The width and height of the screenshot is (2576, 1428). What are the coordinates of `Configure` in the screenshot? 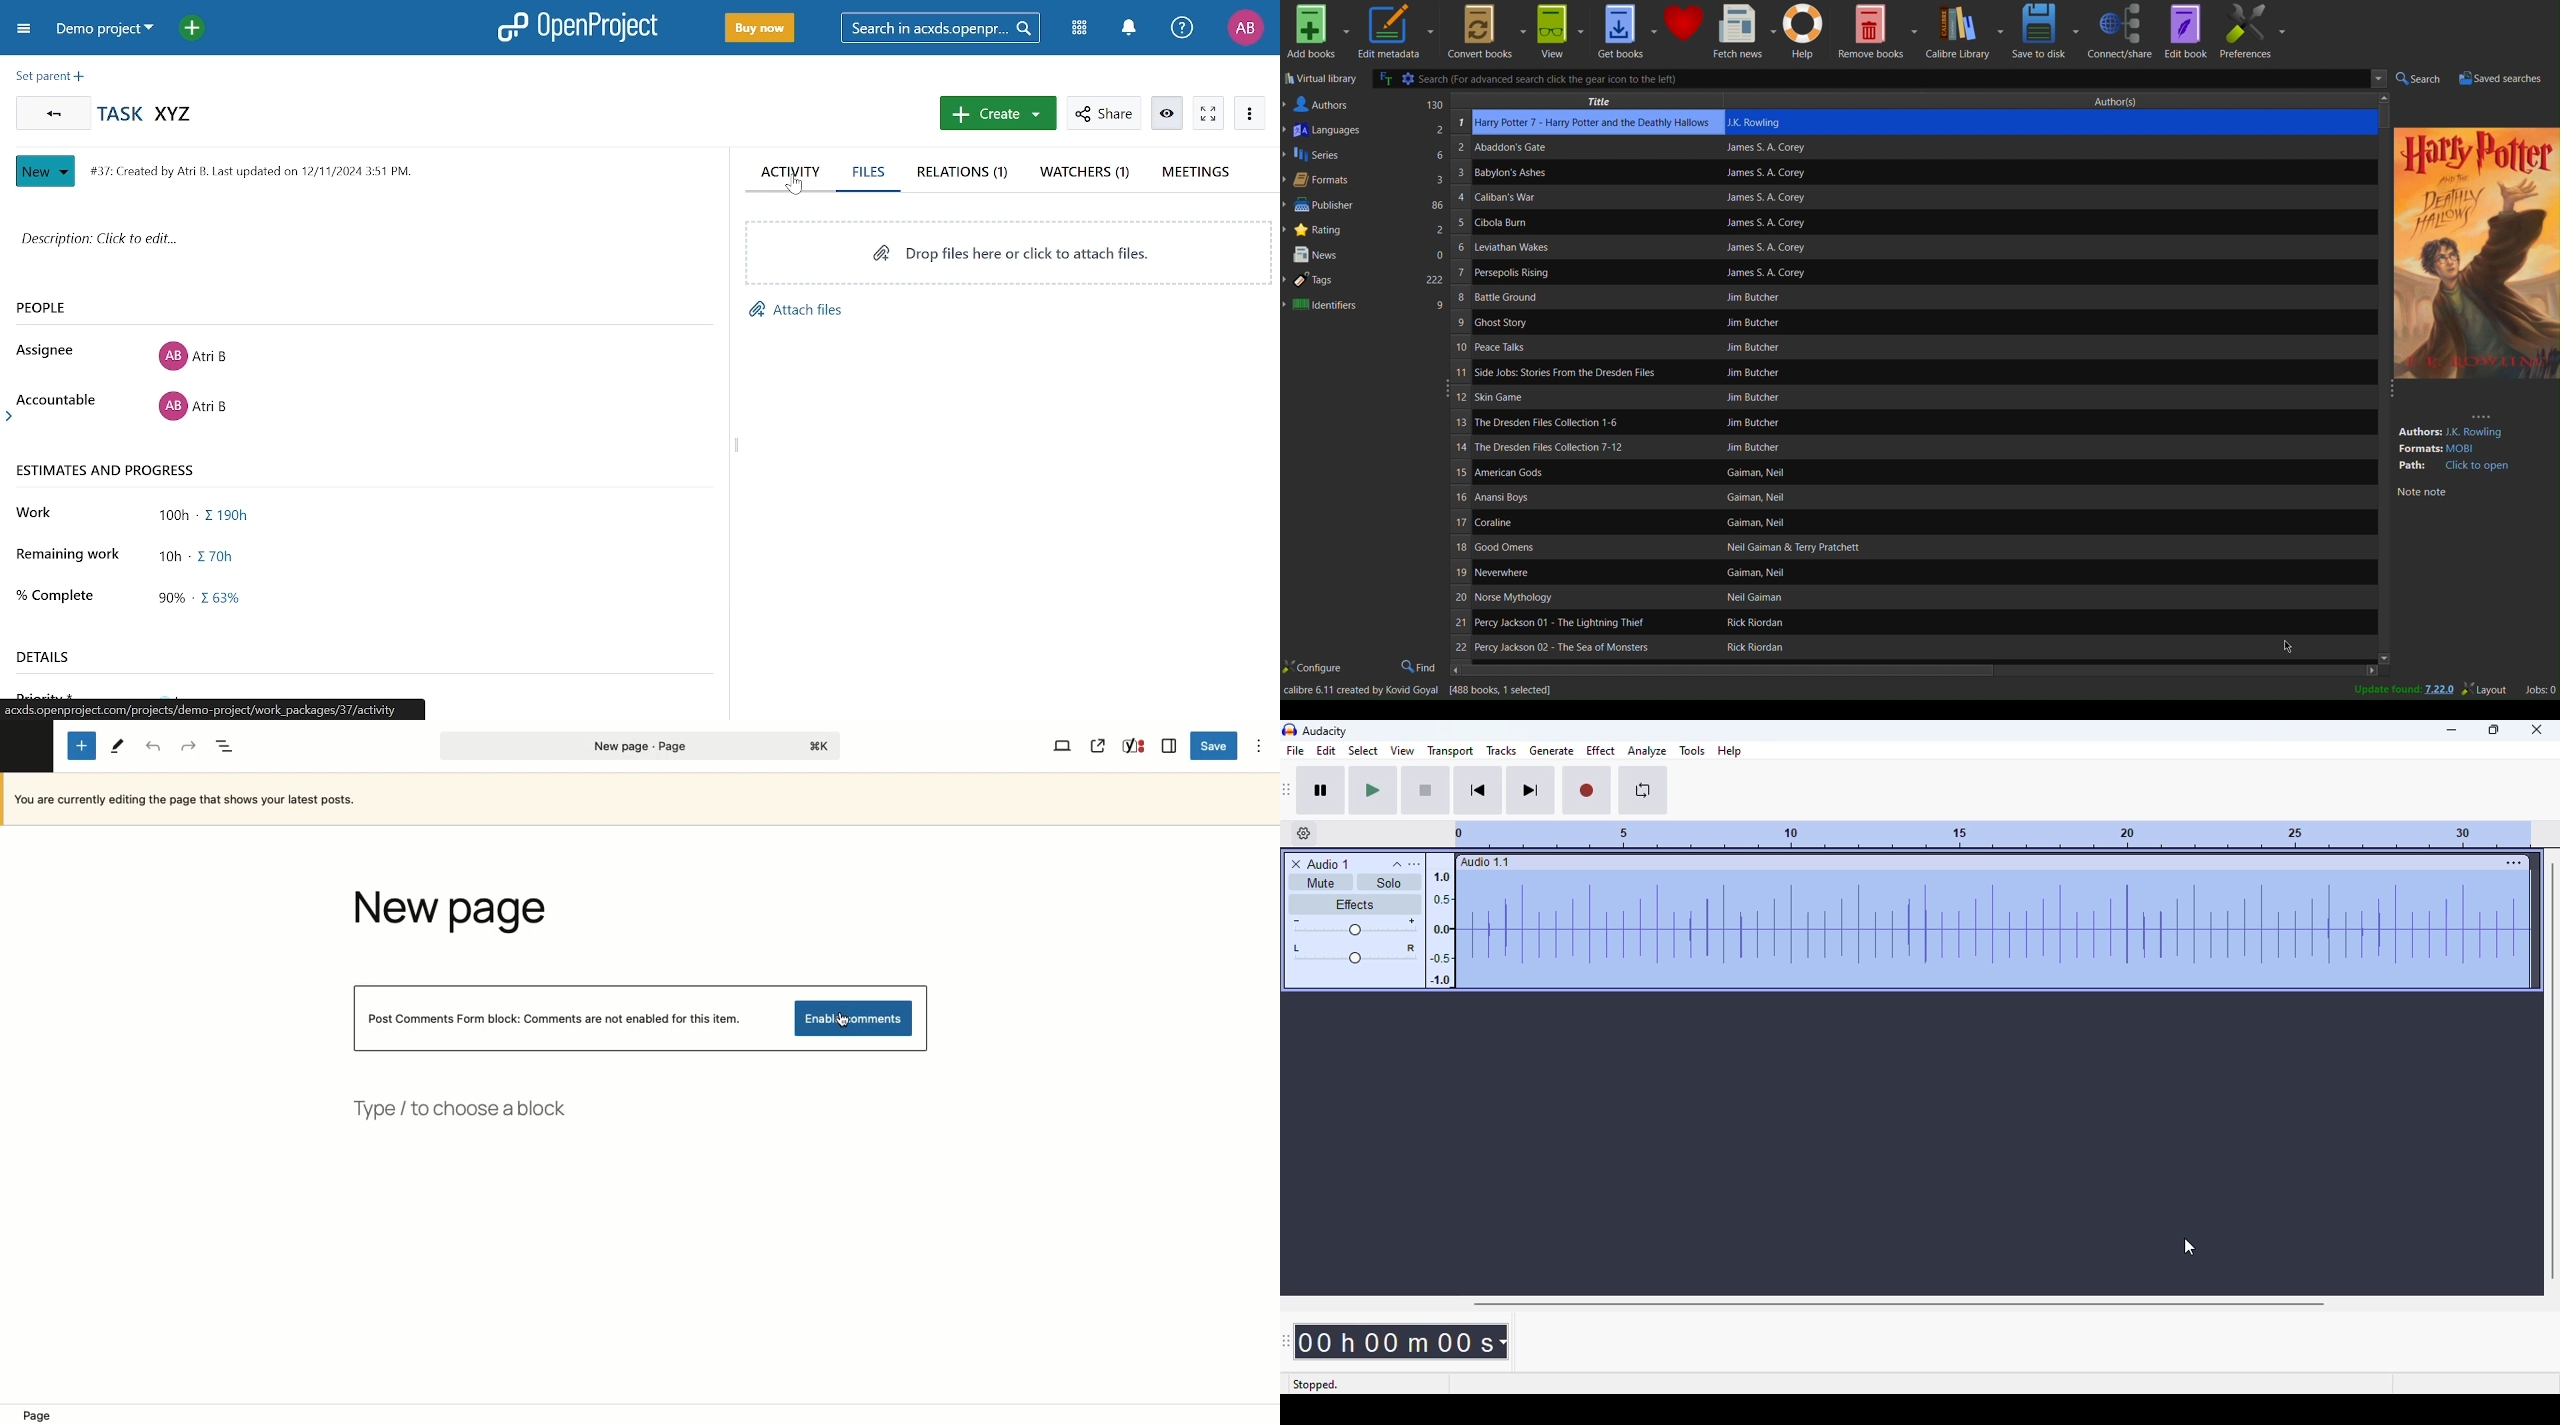 It's located at (1313, 670).